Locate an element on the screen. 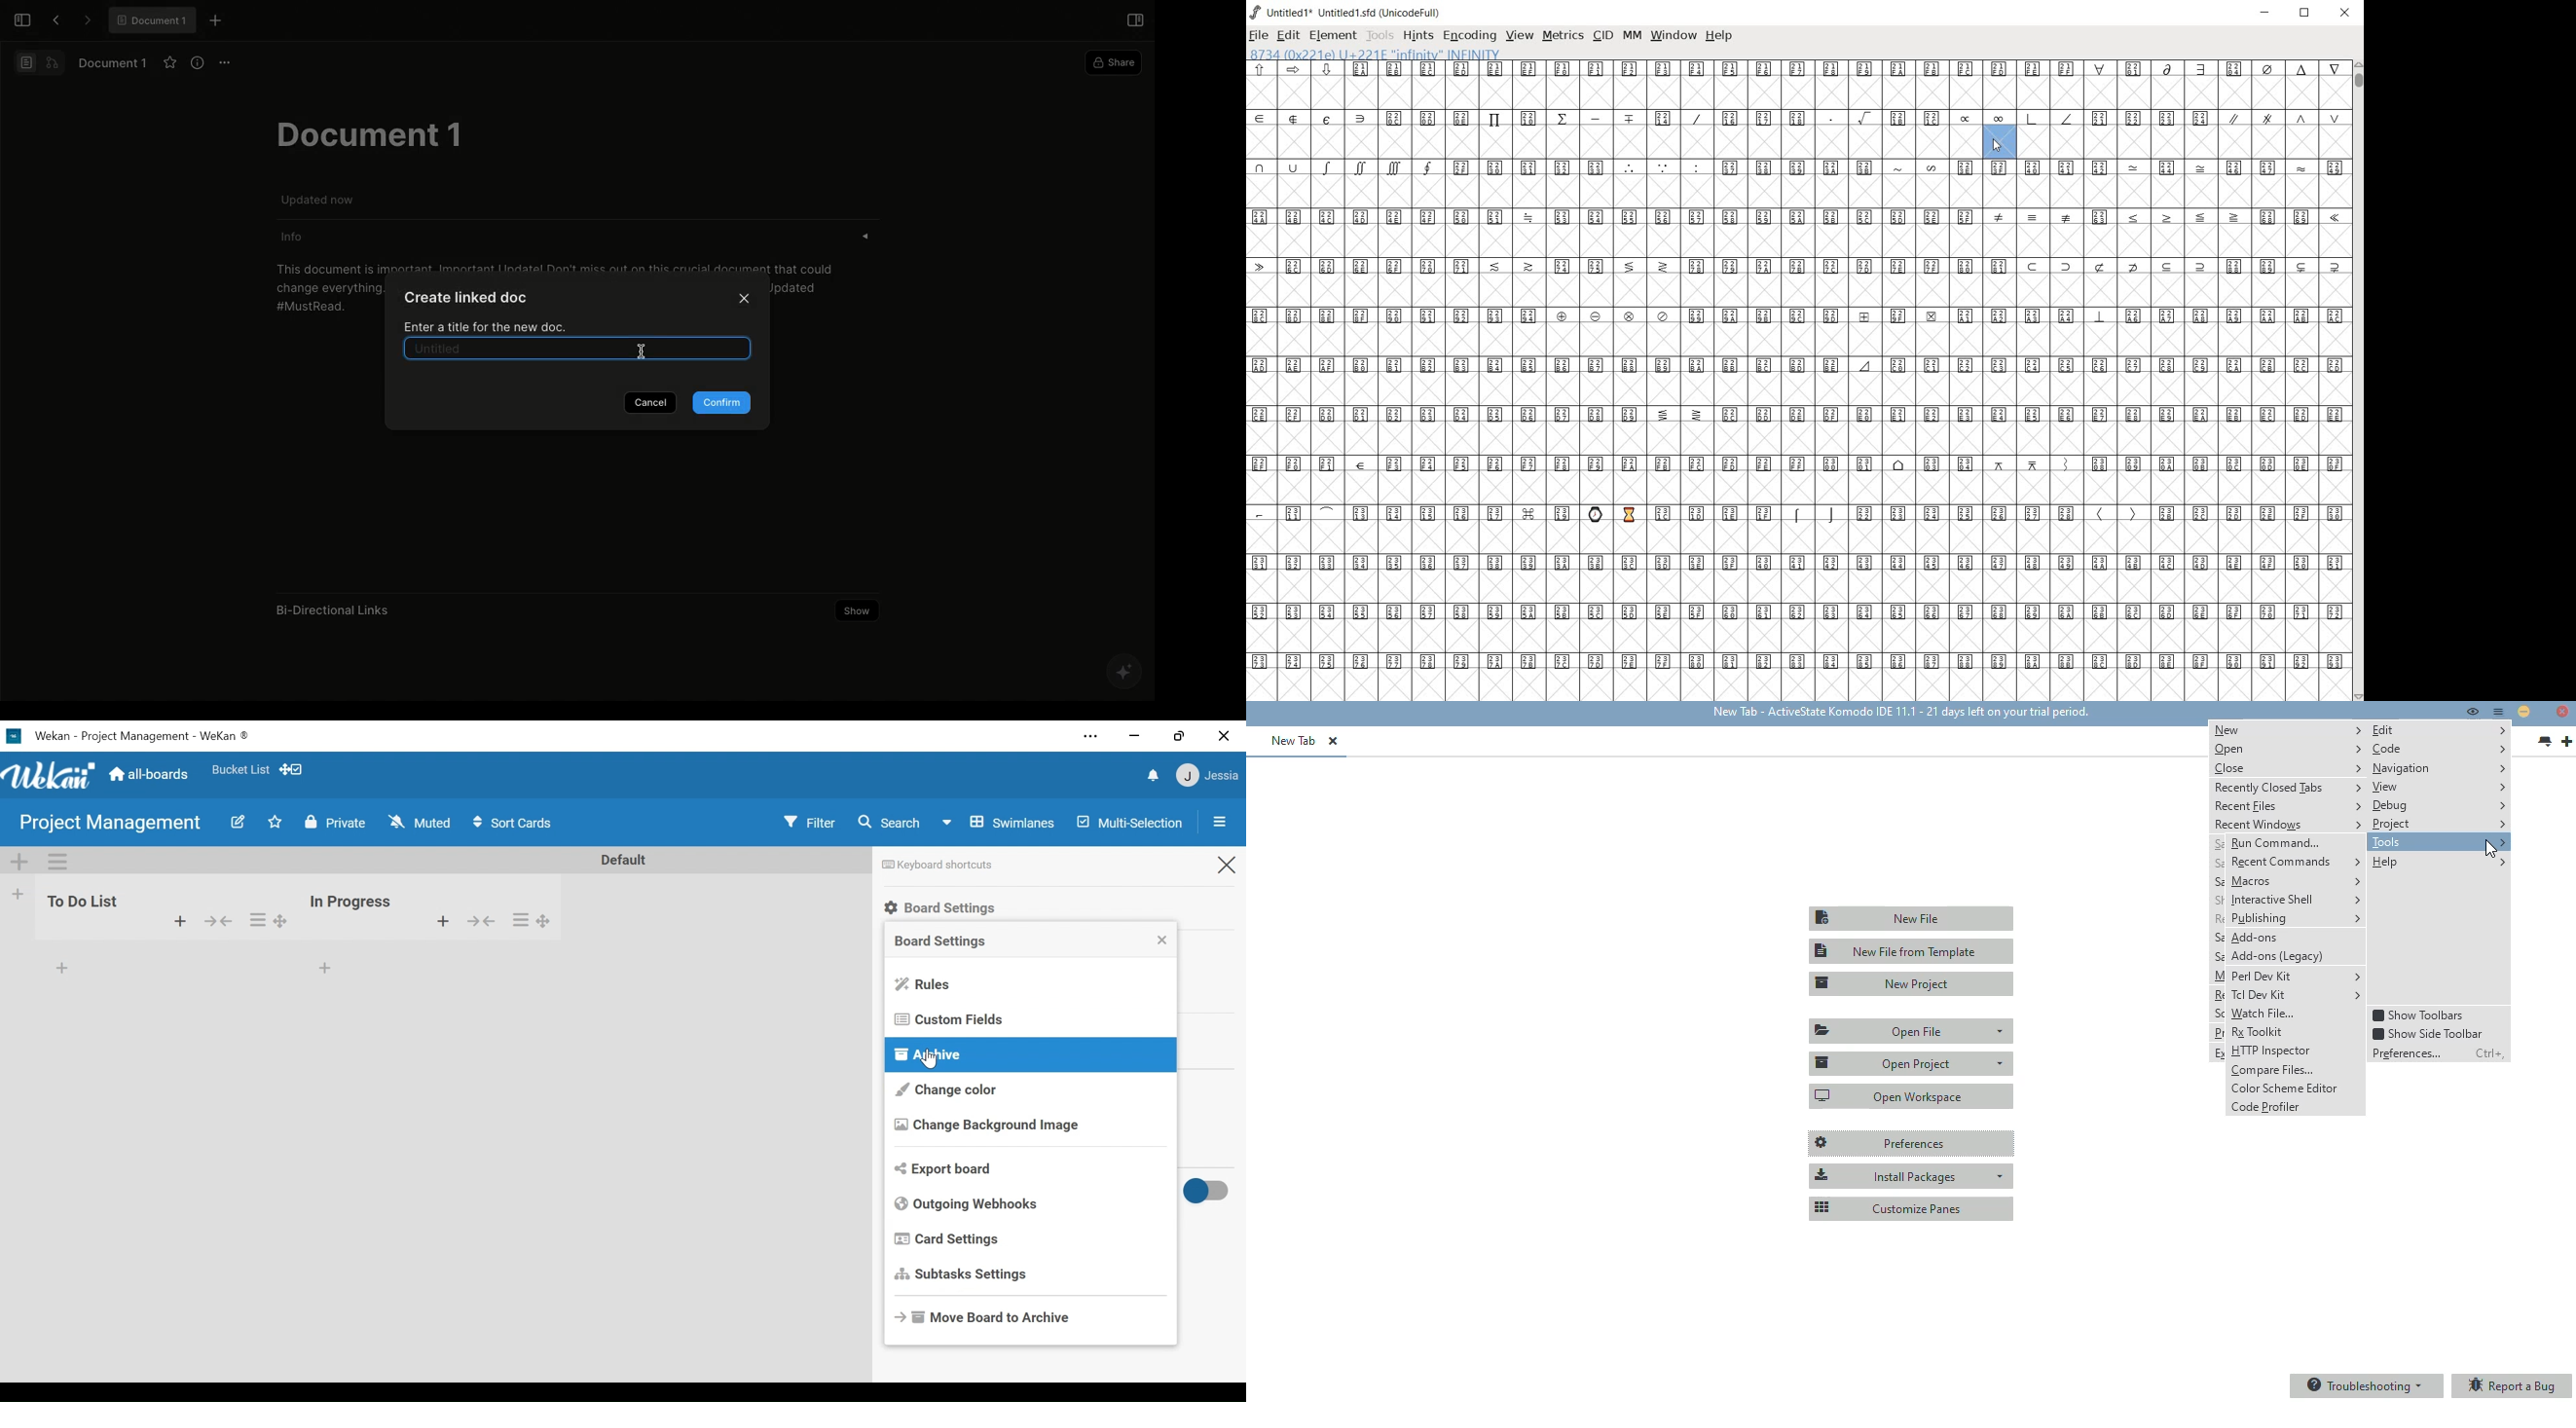  symbols is located at coordinates (2284, 117).